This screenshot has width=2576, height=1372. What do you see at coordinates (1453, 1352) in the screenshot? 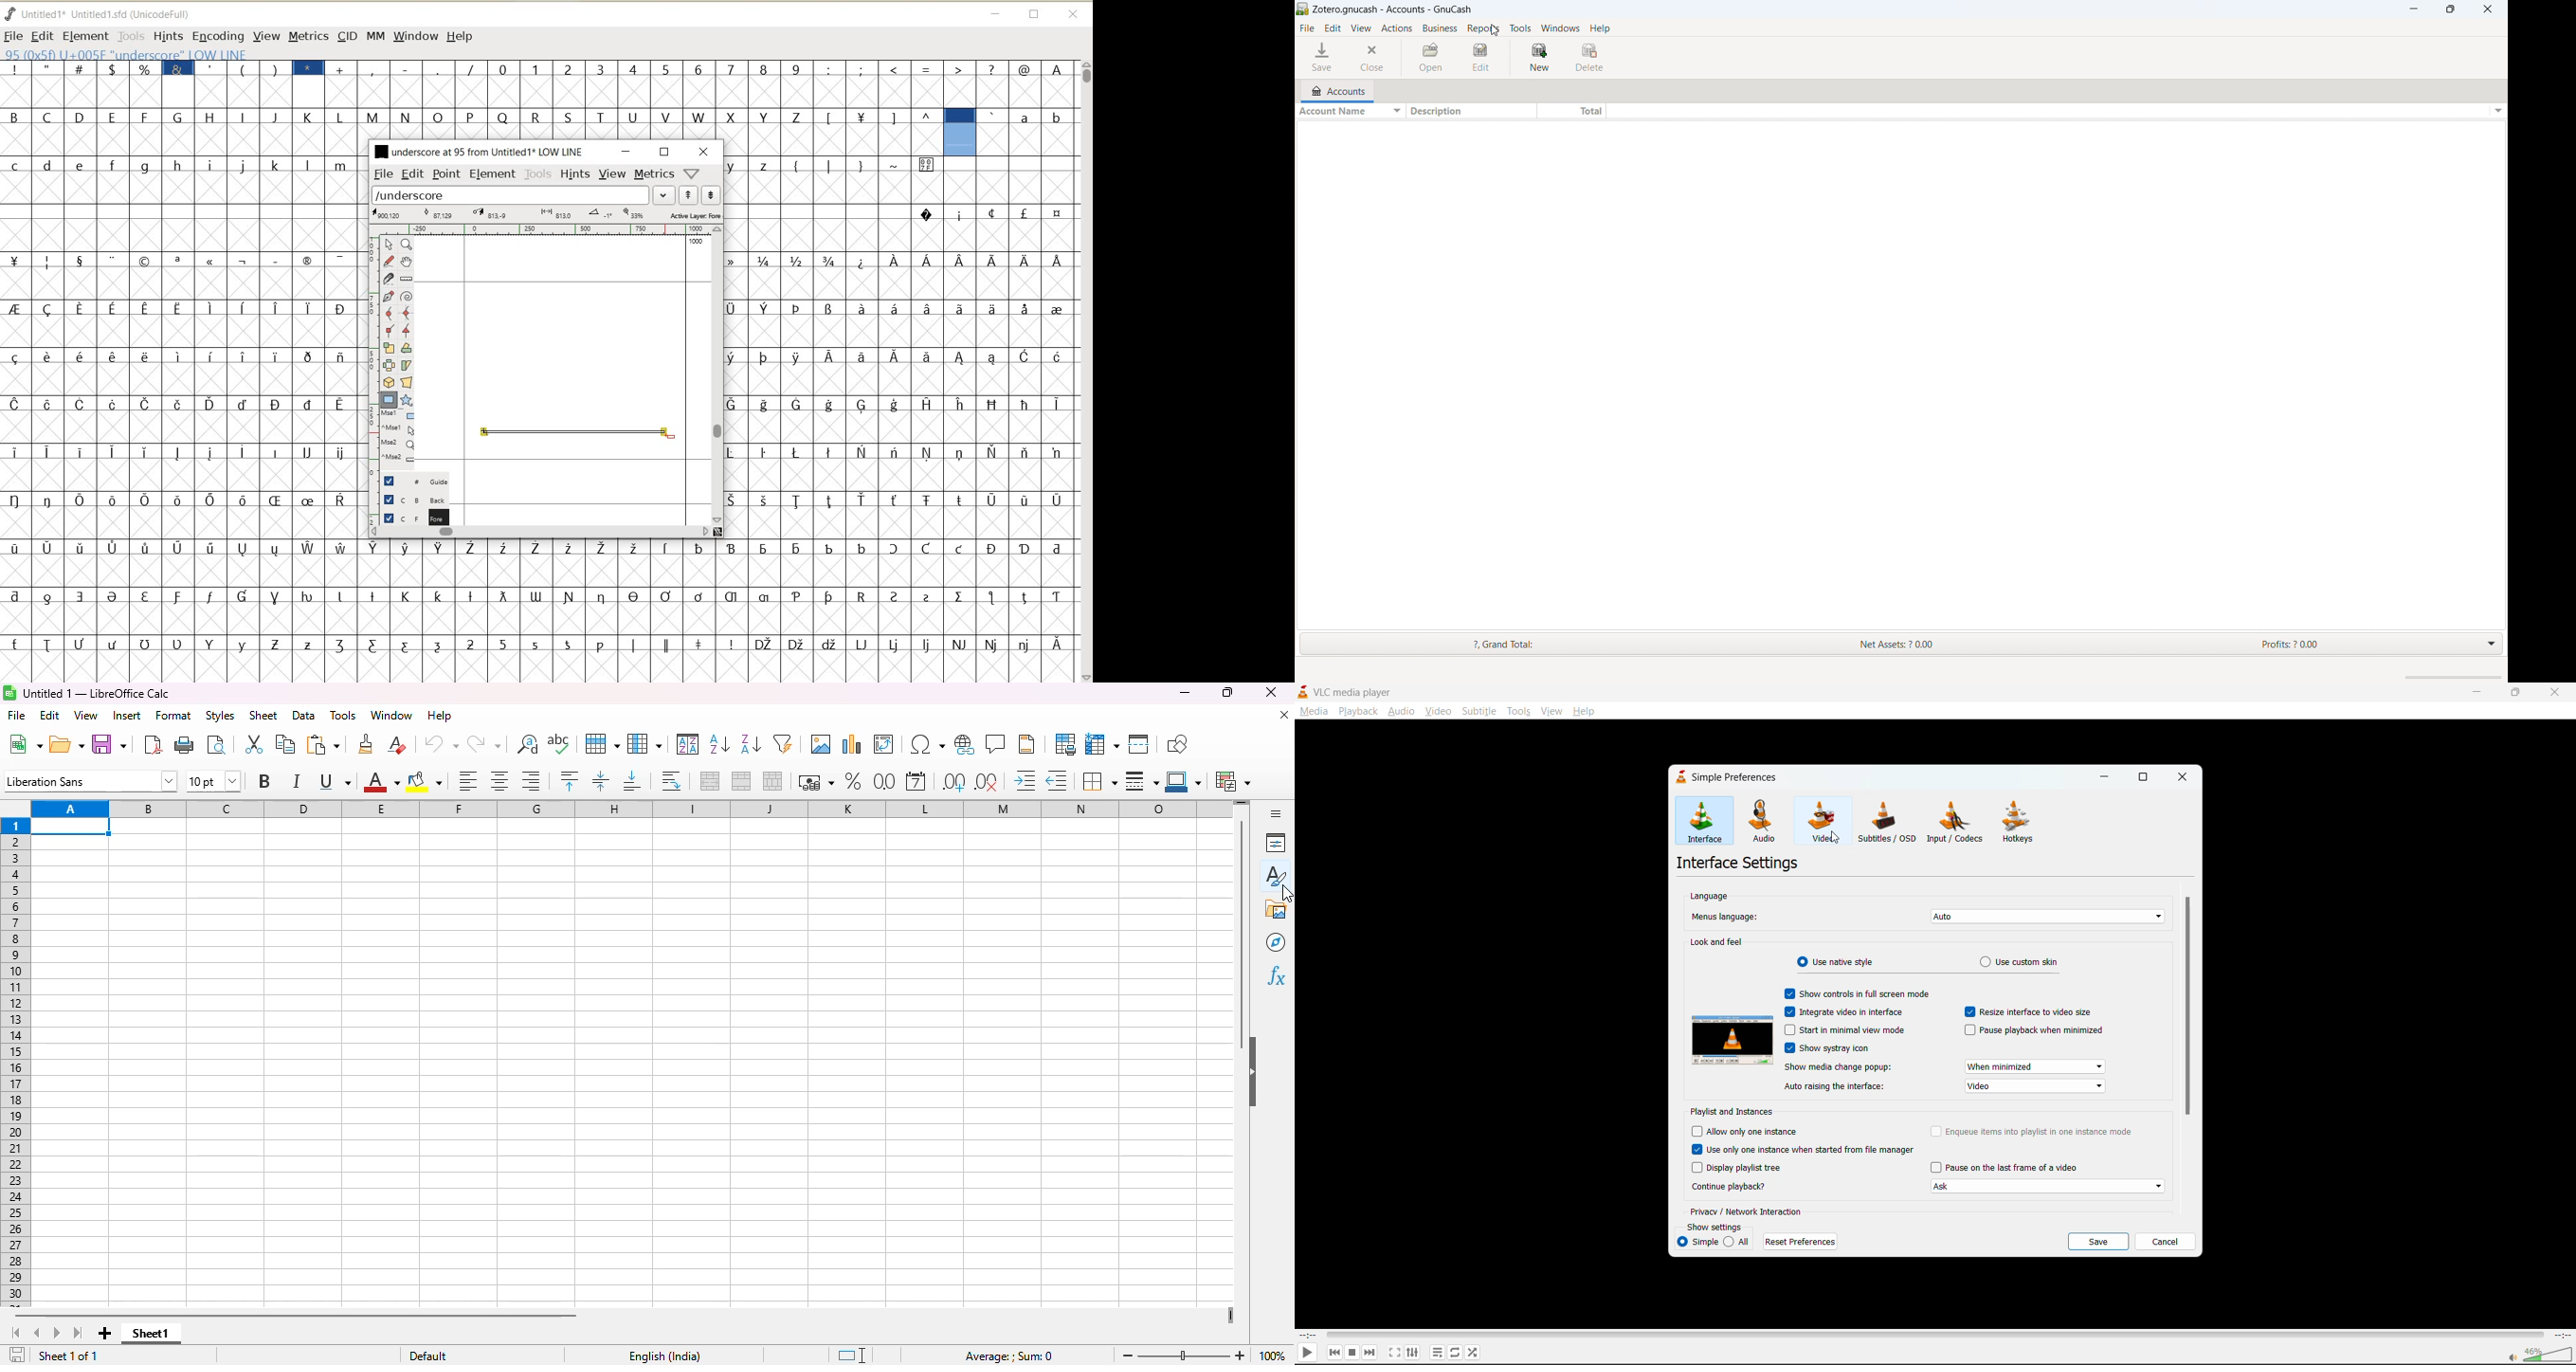
I see `loop` at bounding box center [1453, 1352].